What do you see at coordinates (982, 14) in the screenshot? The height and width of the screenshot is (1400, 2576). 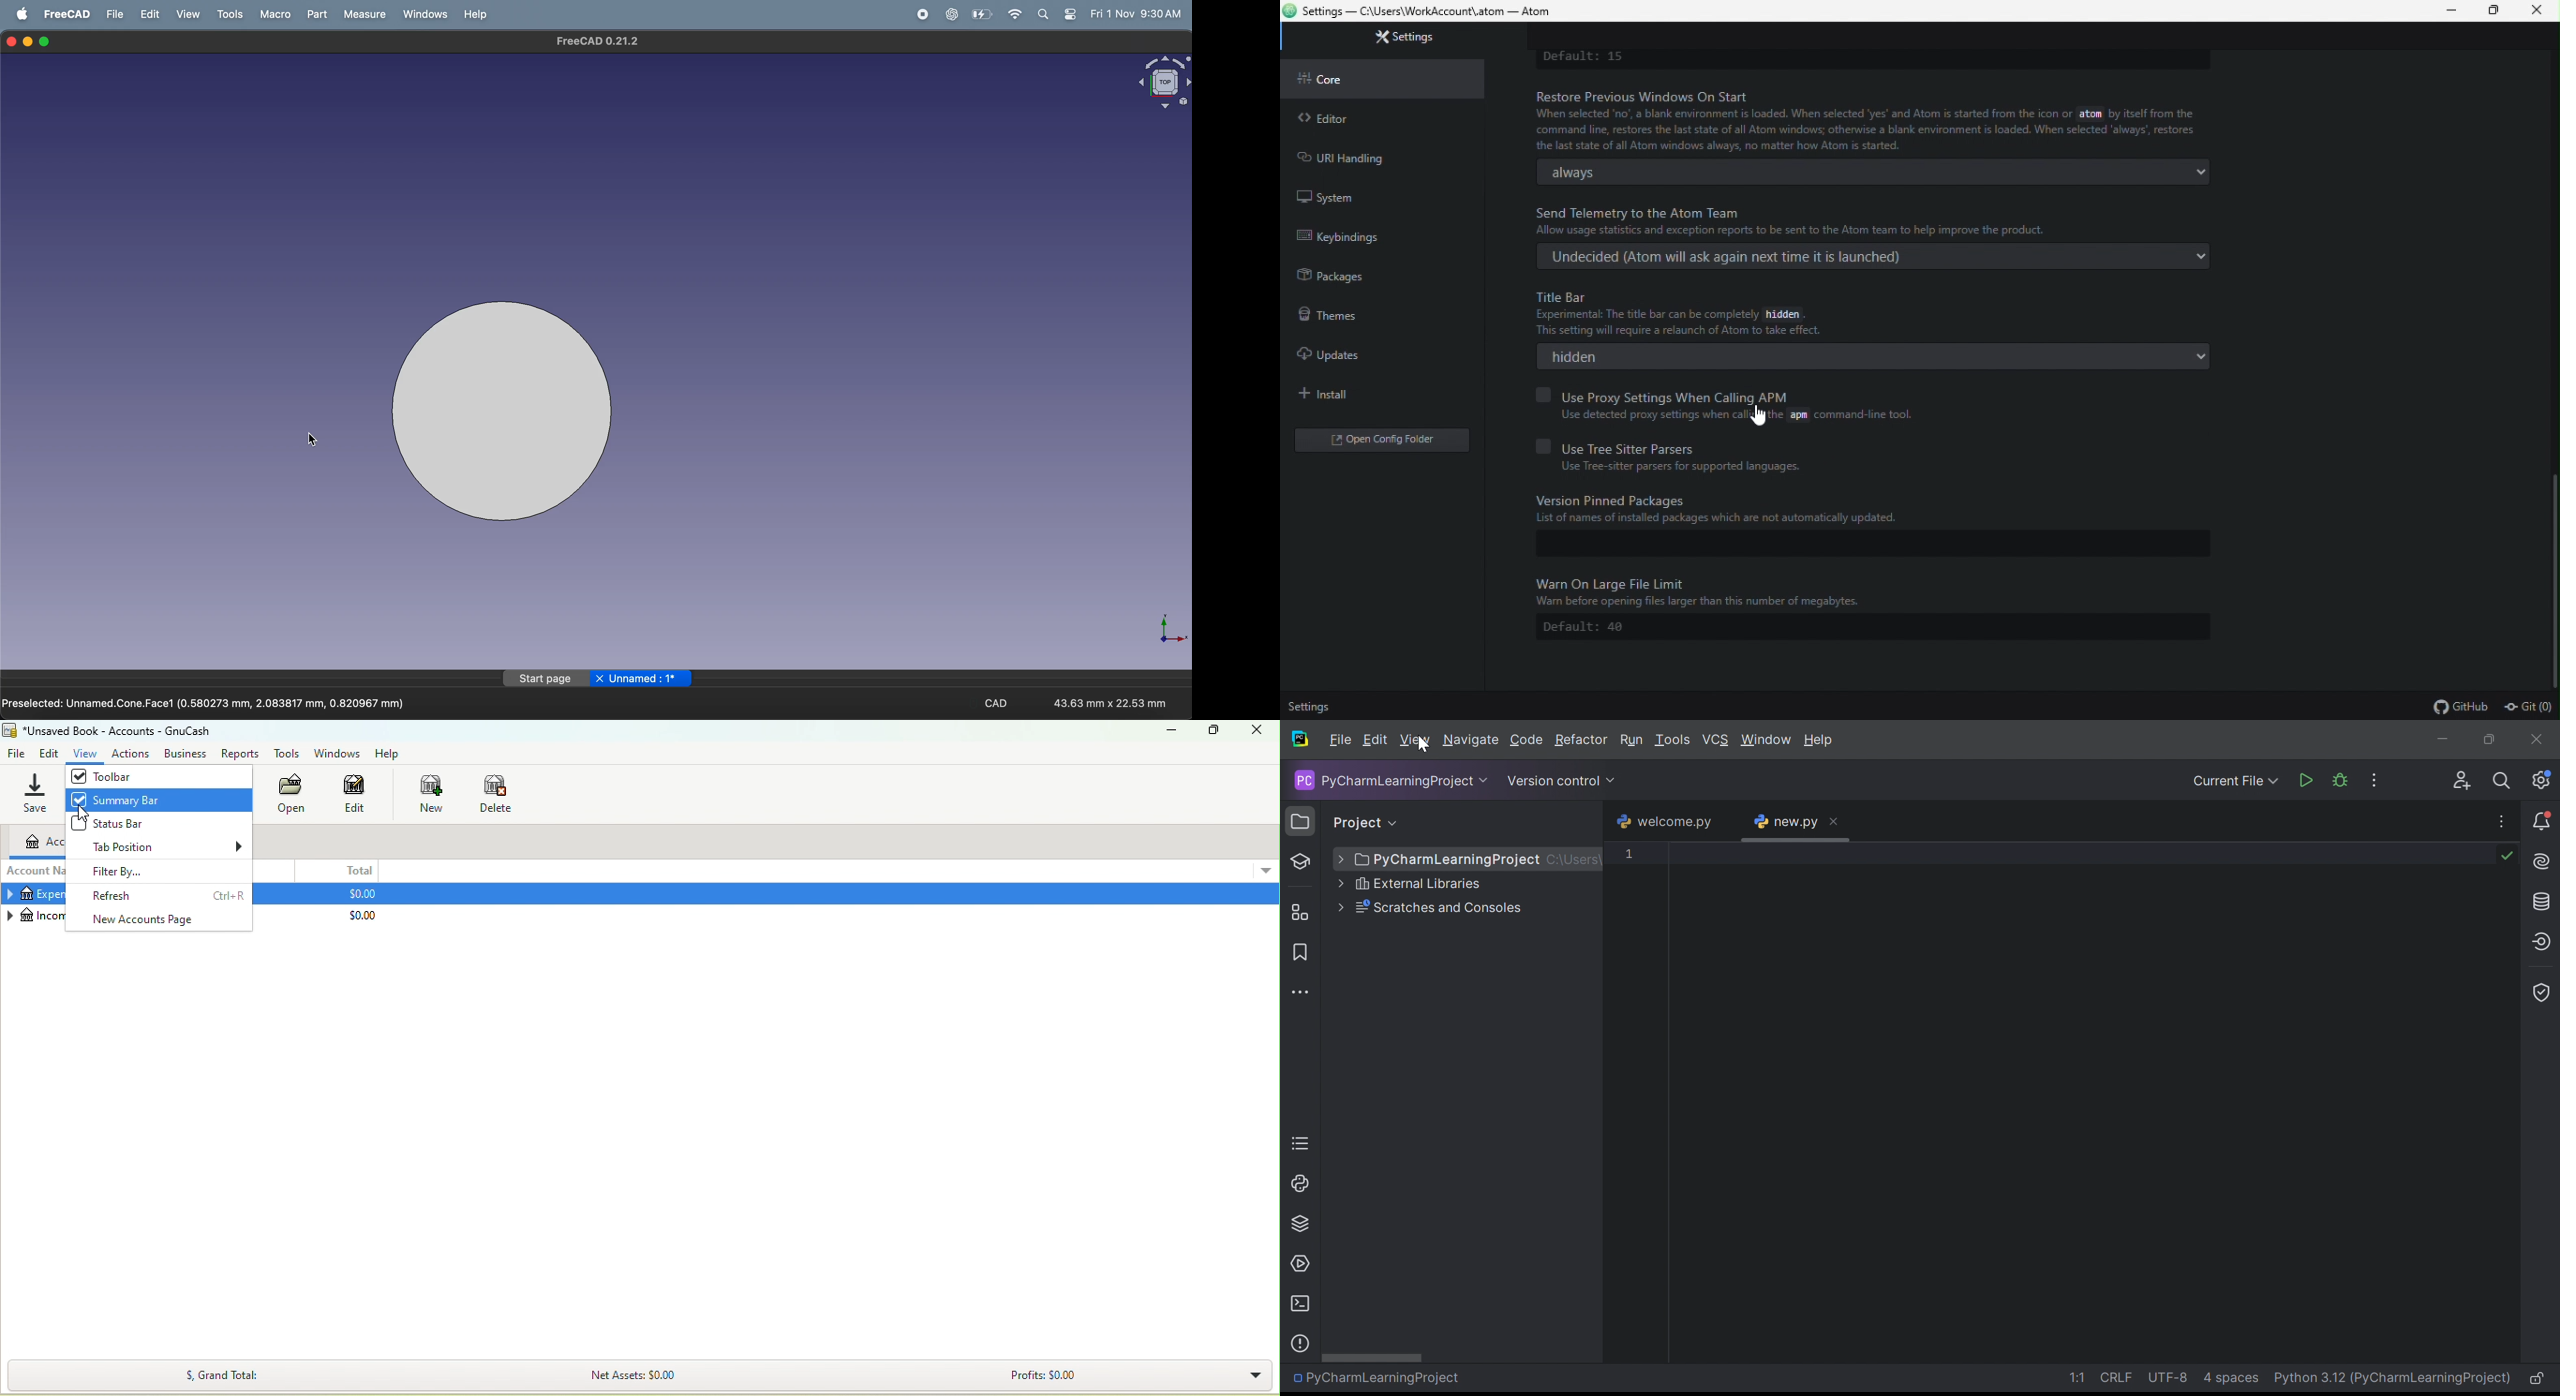 I see `battery` at bounding box center [982, 14].